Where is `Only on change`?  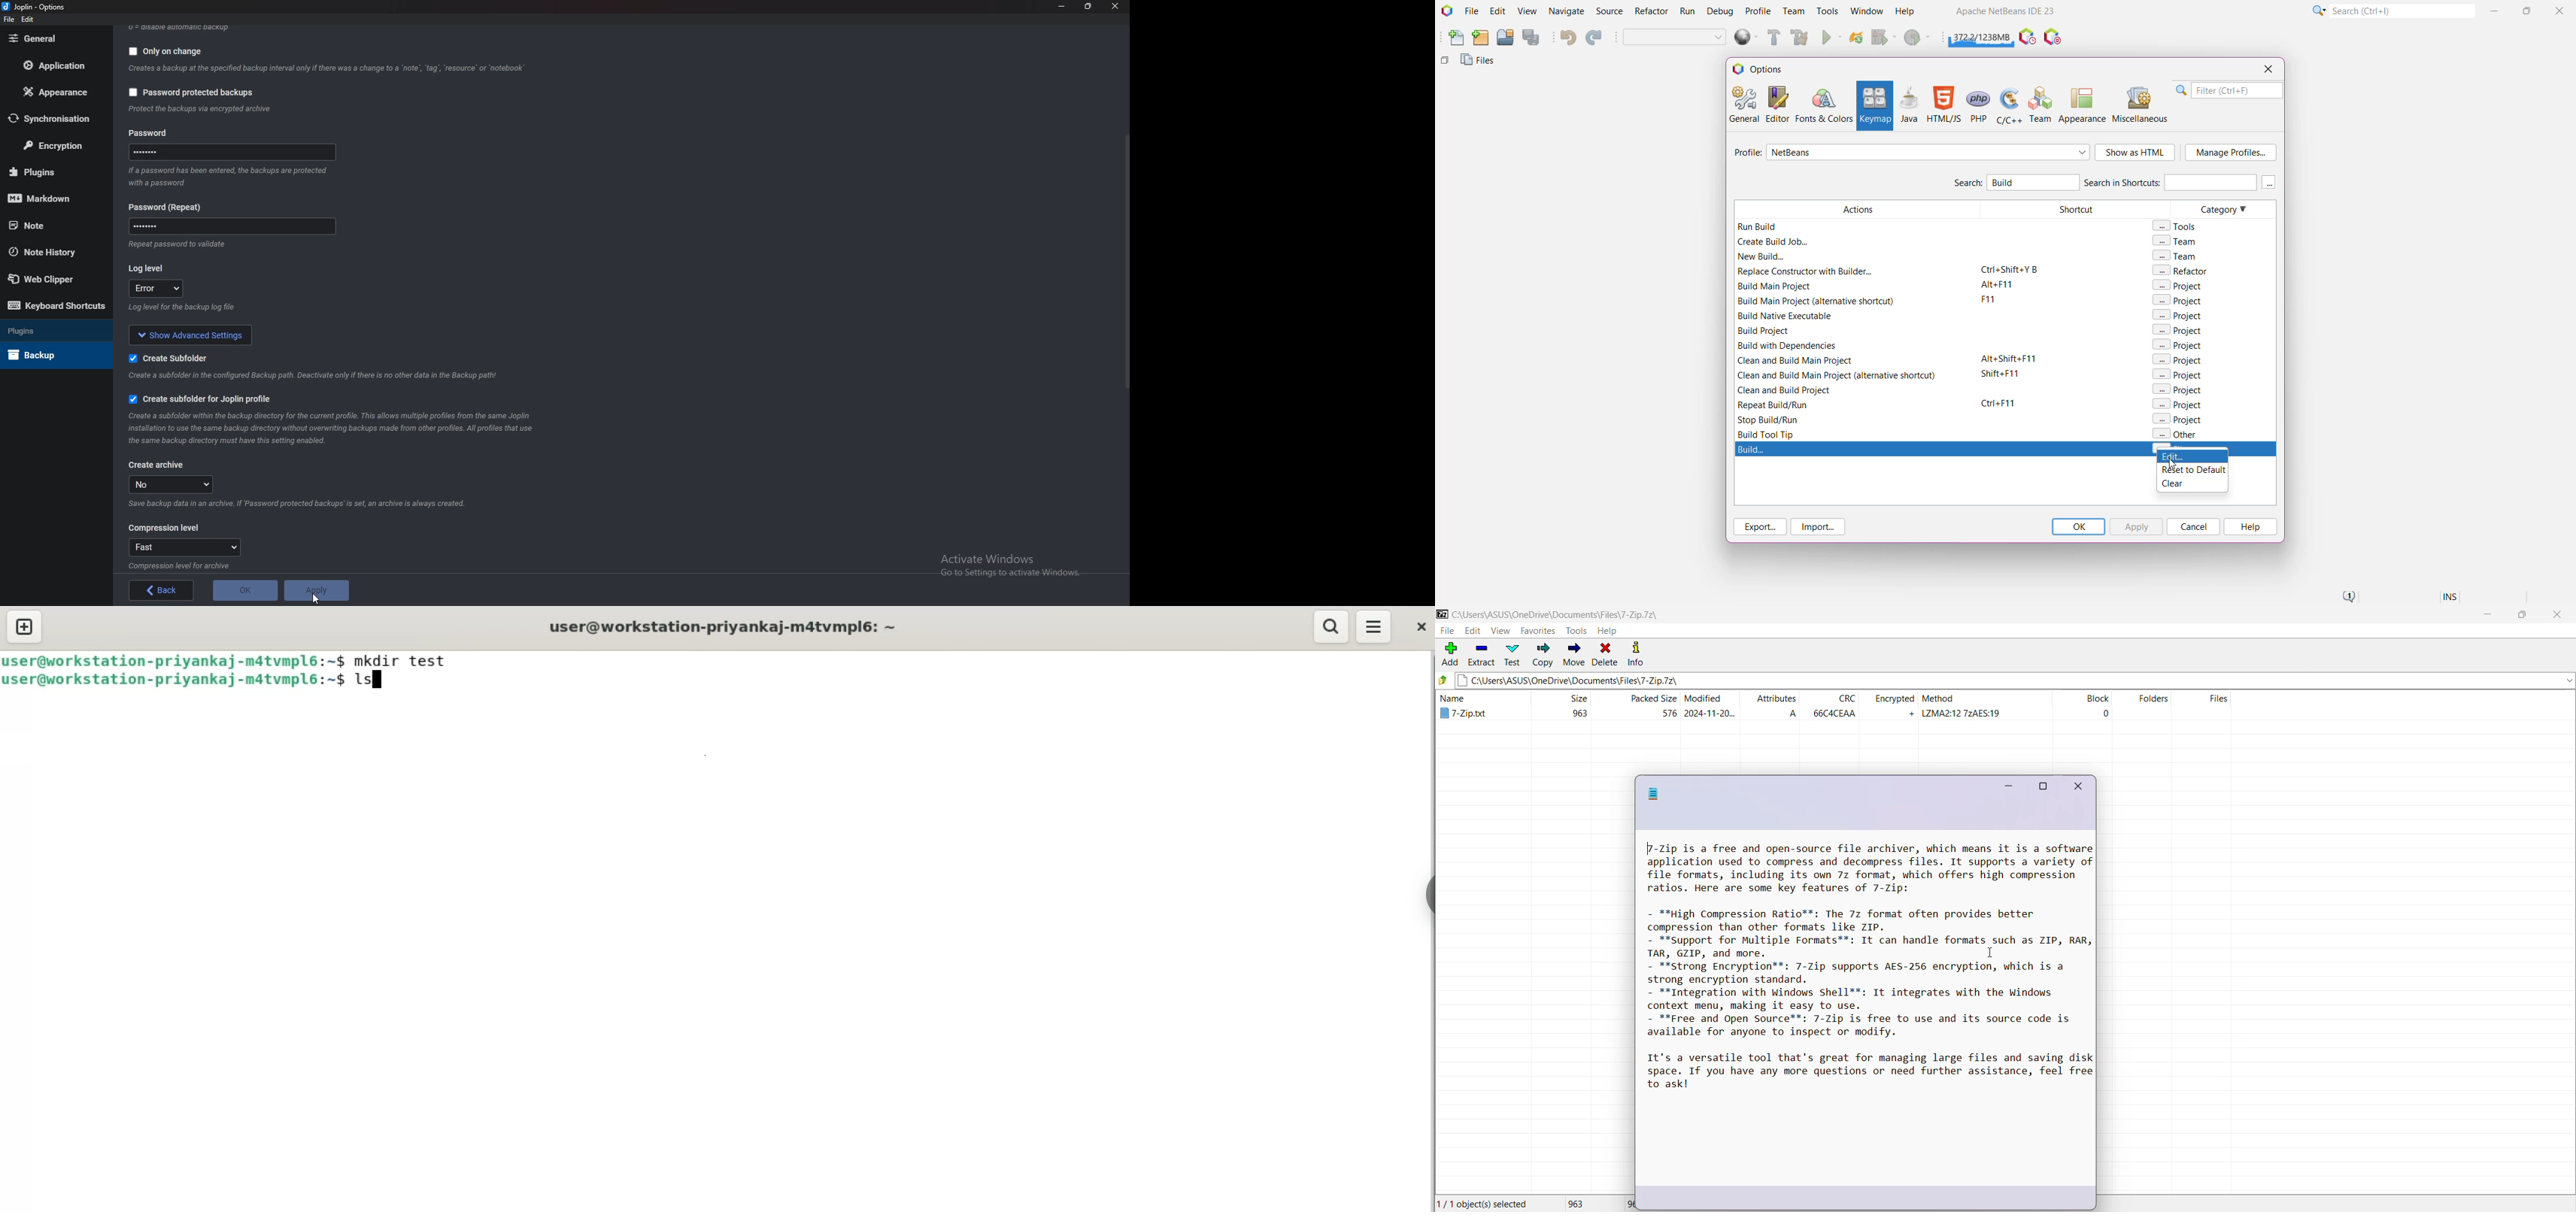
Only on change is located at coordinates (162, 53).